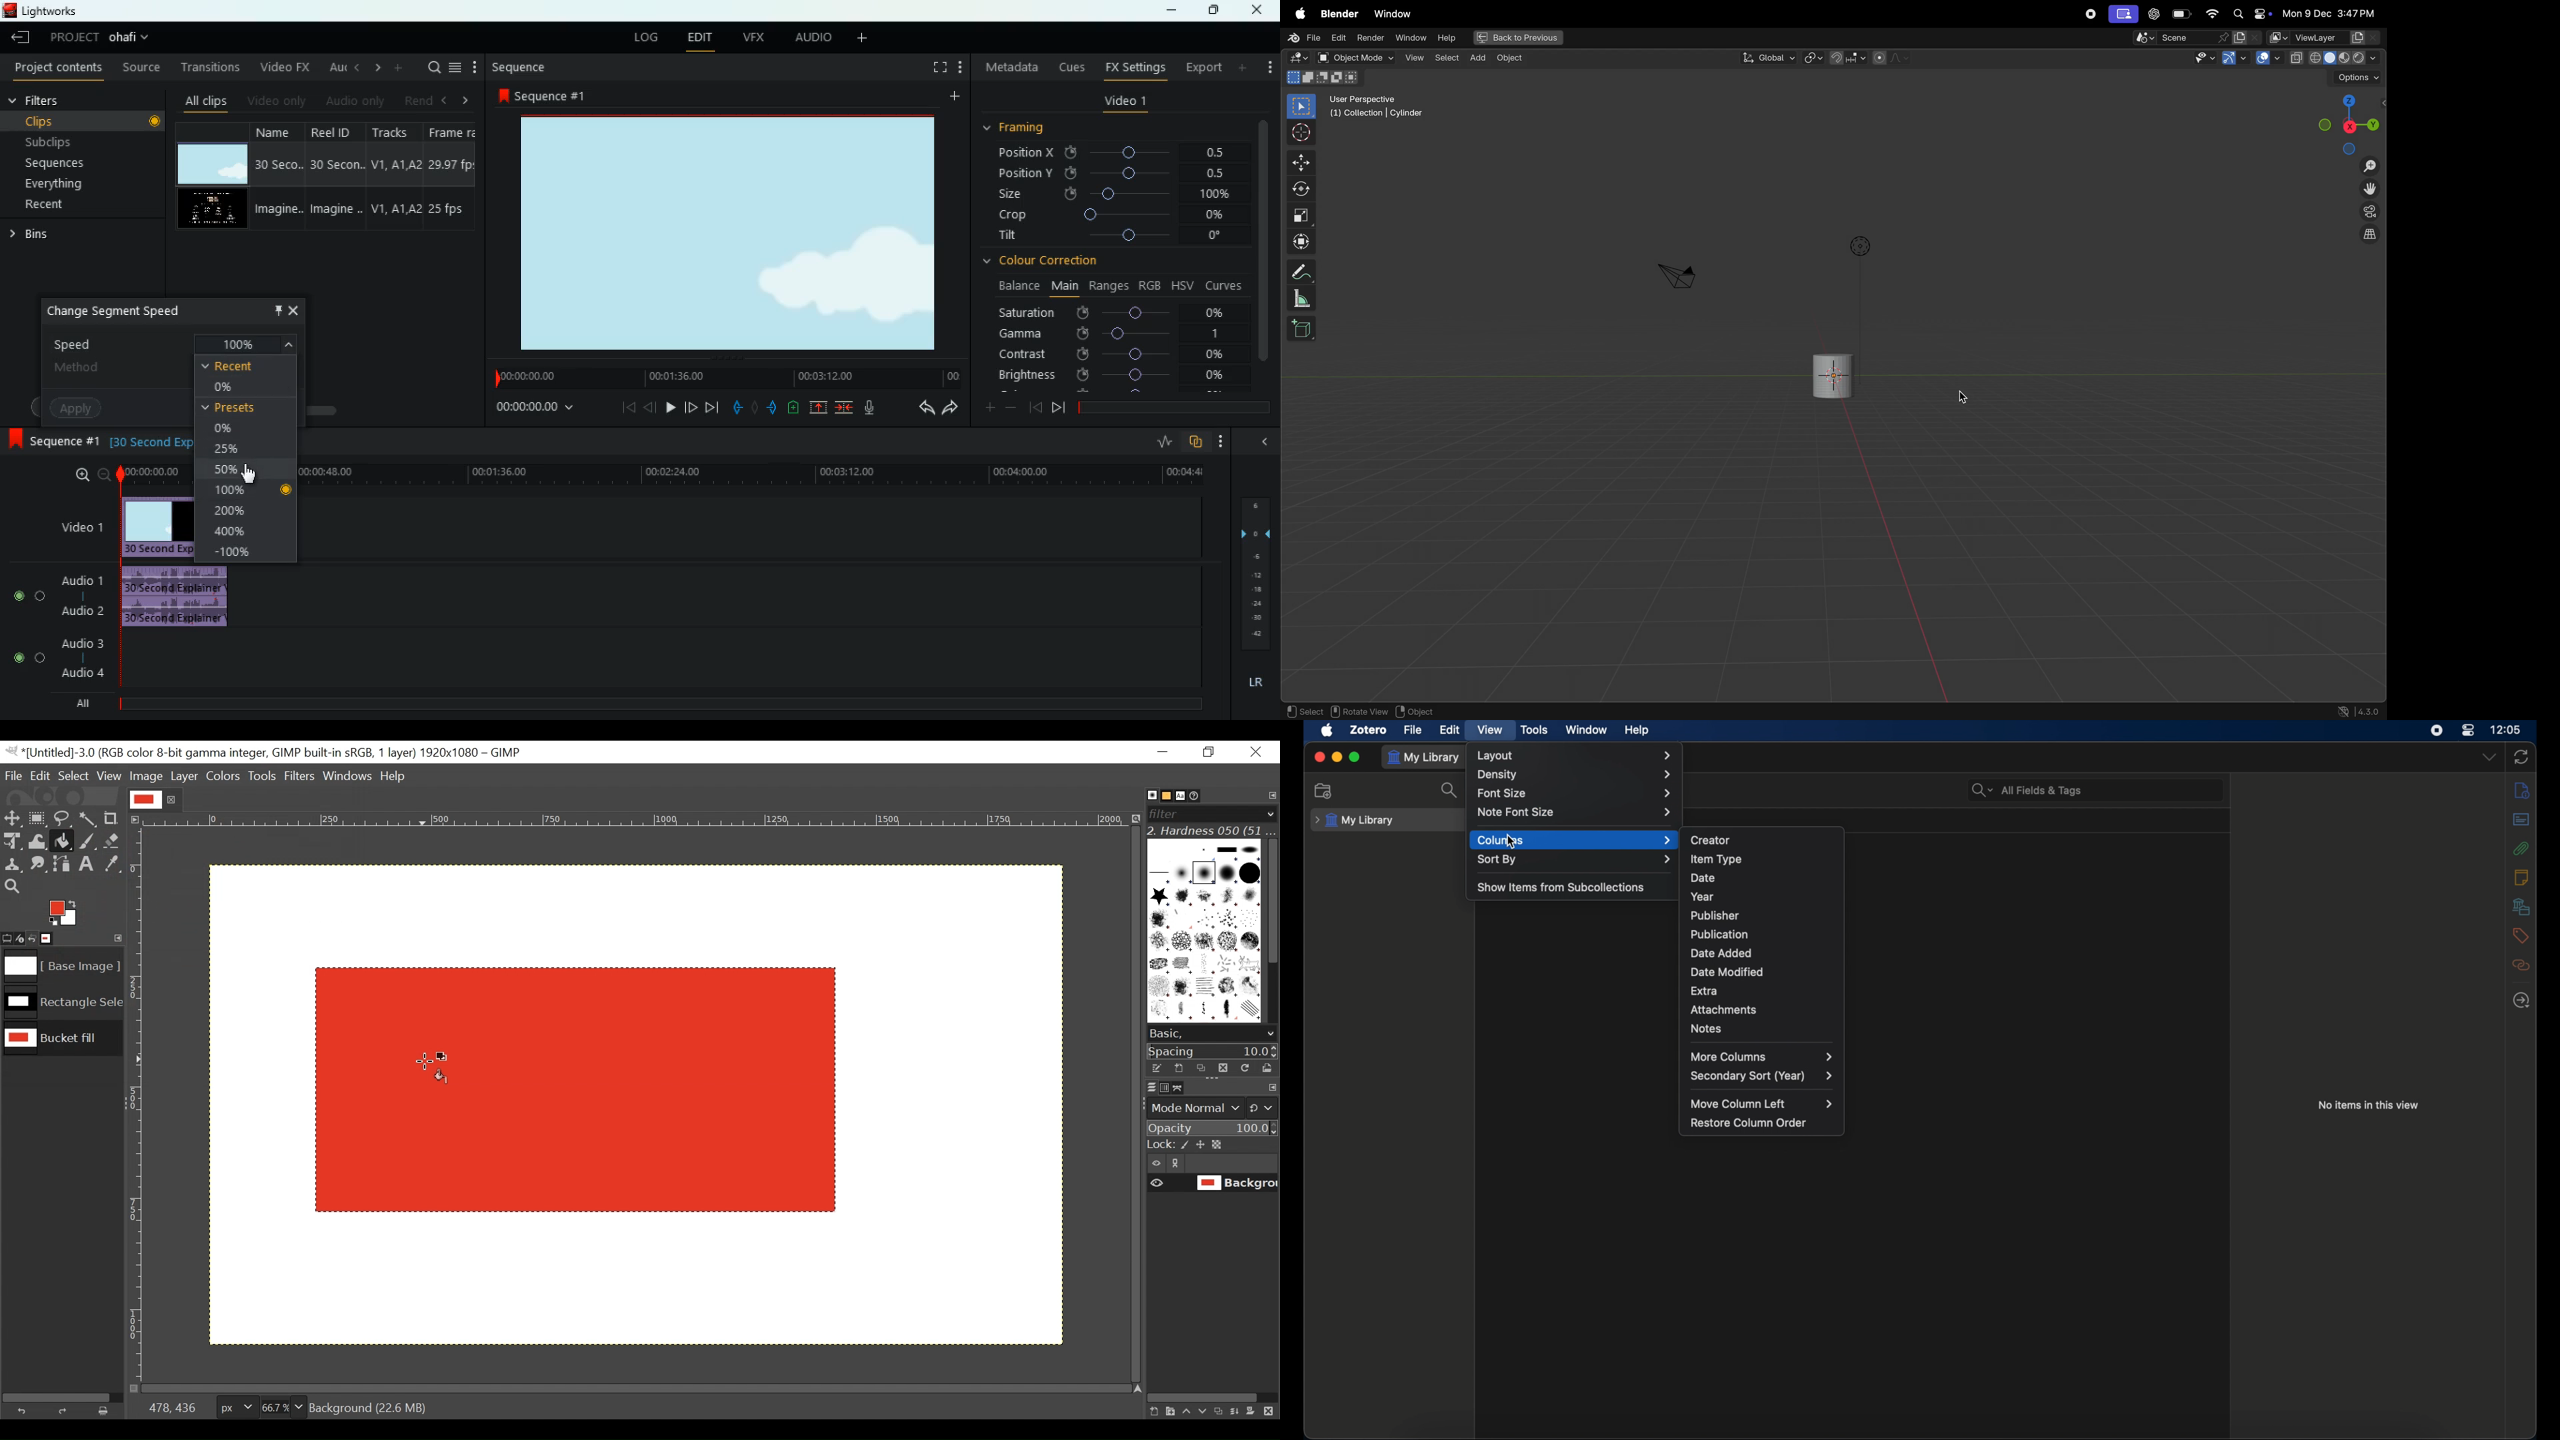  Describe the element at coordinates (63, 864) in the screenshot. I see `Path tool` at that location.